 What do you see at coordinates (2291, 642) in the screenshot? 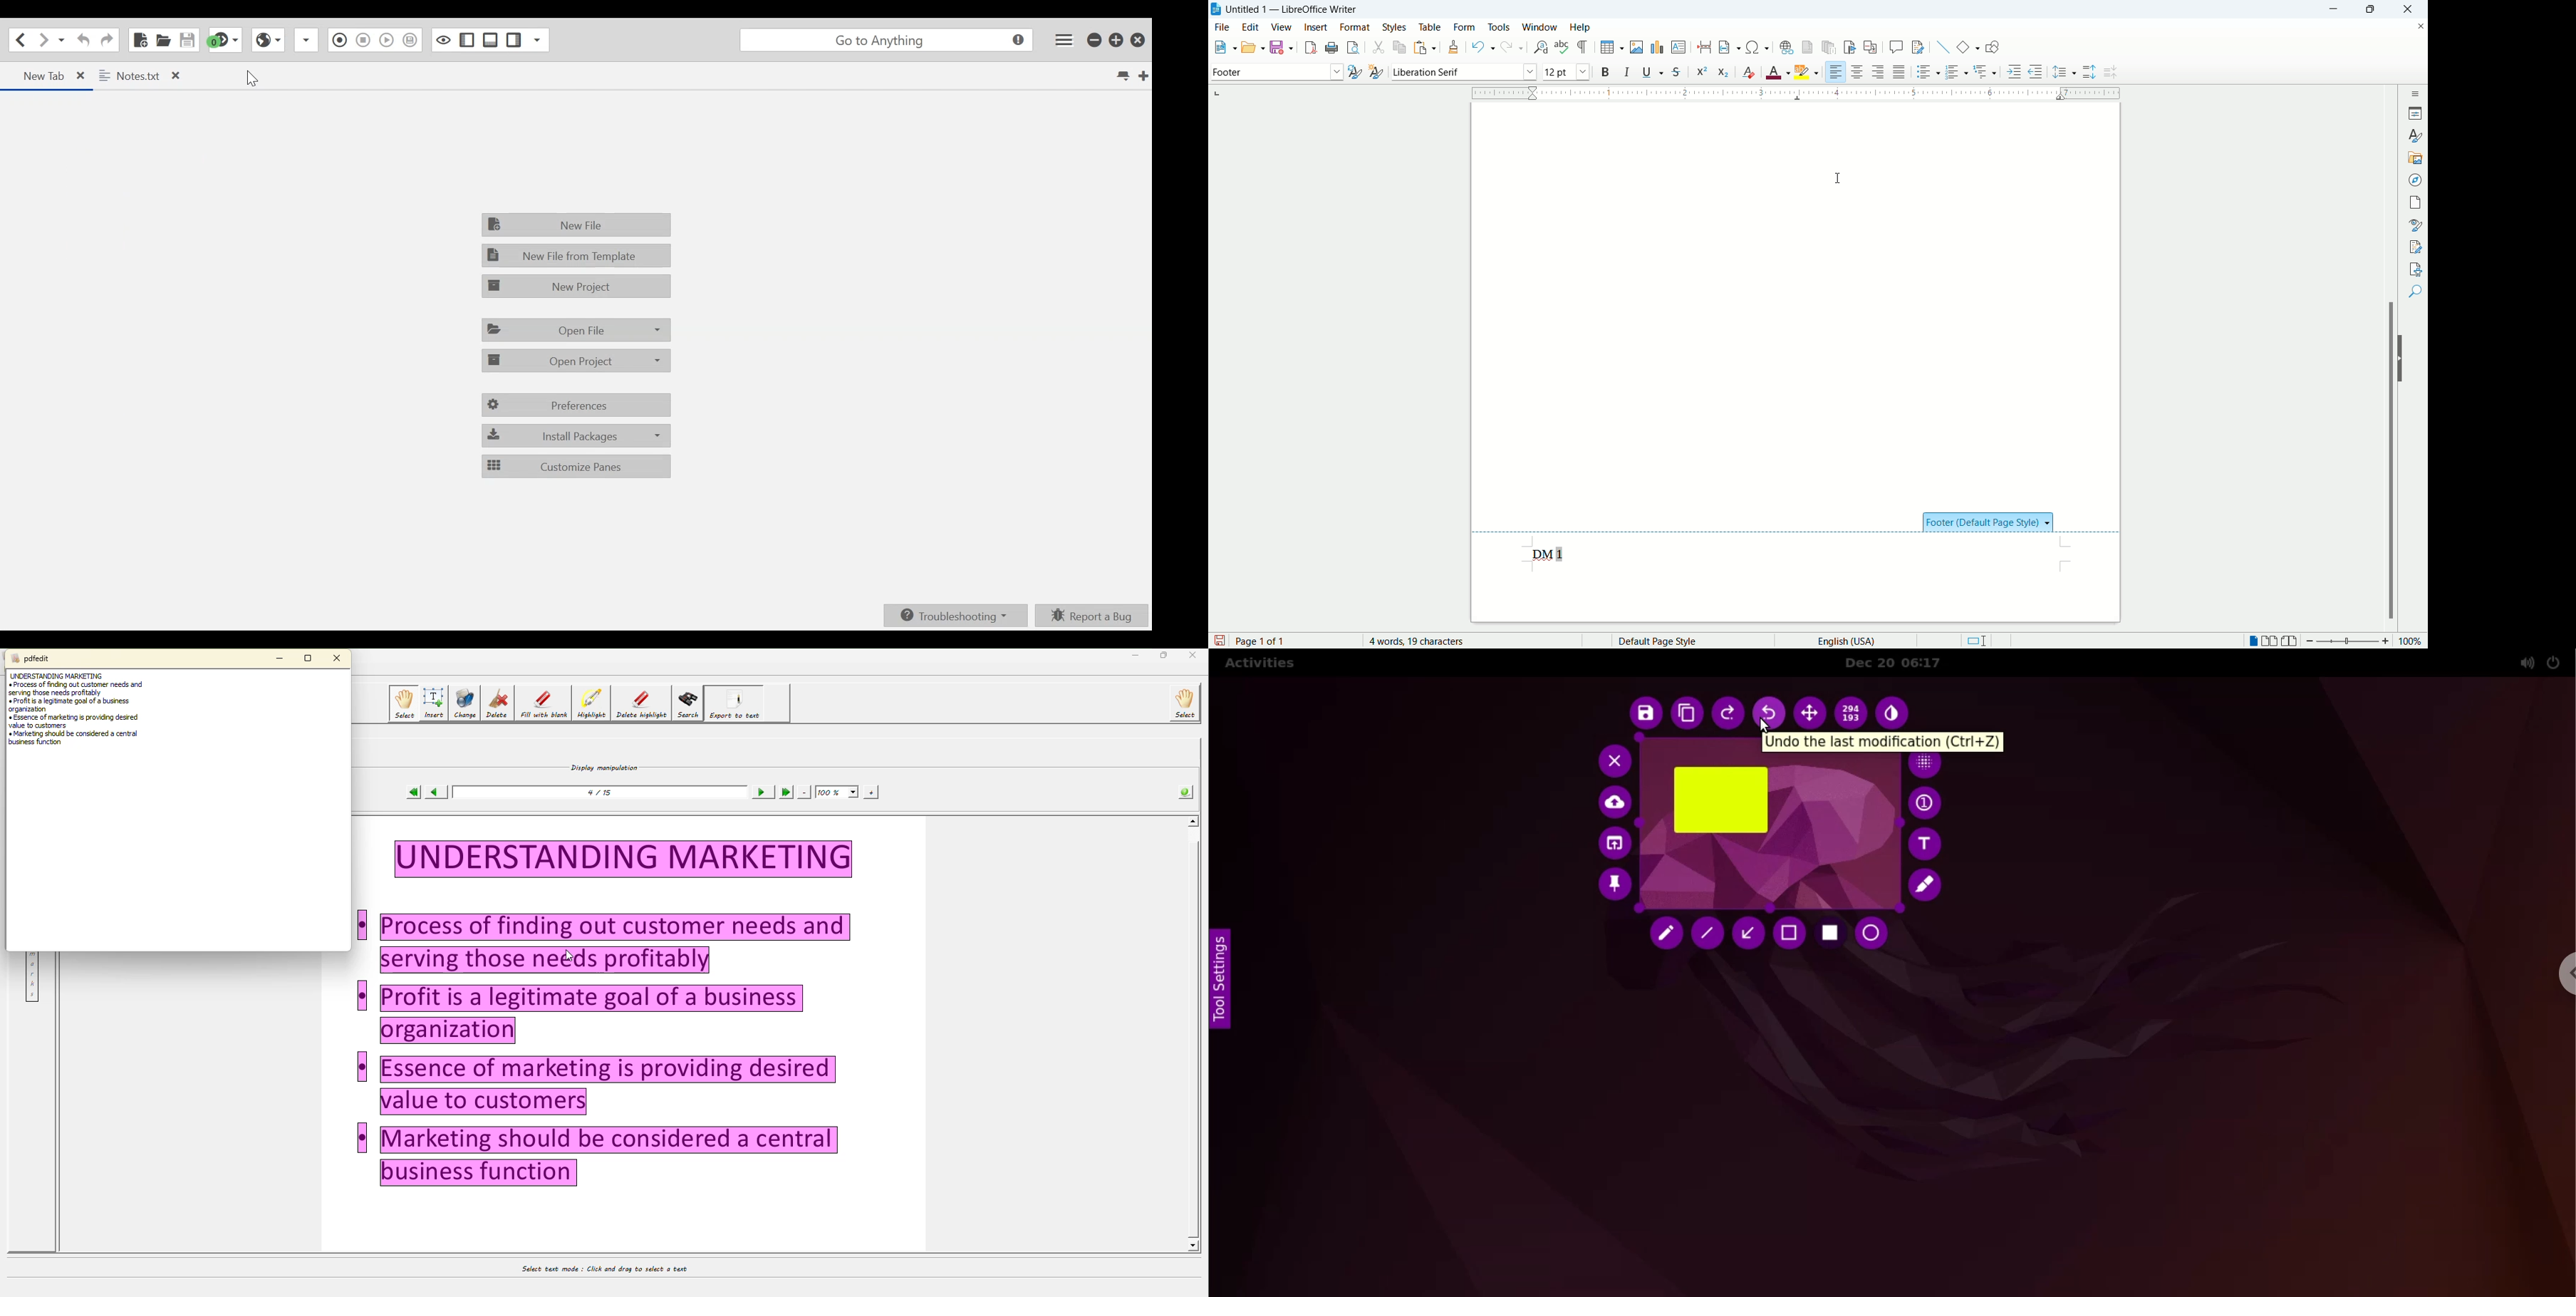
I see `book view` at bounding box center [2291, 642].